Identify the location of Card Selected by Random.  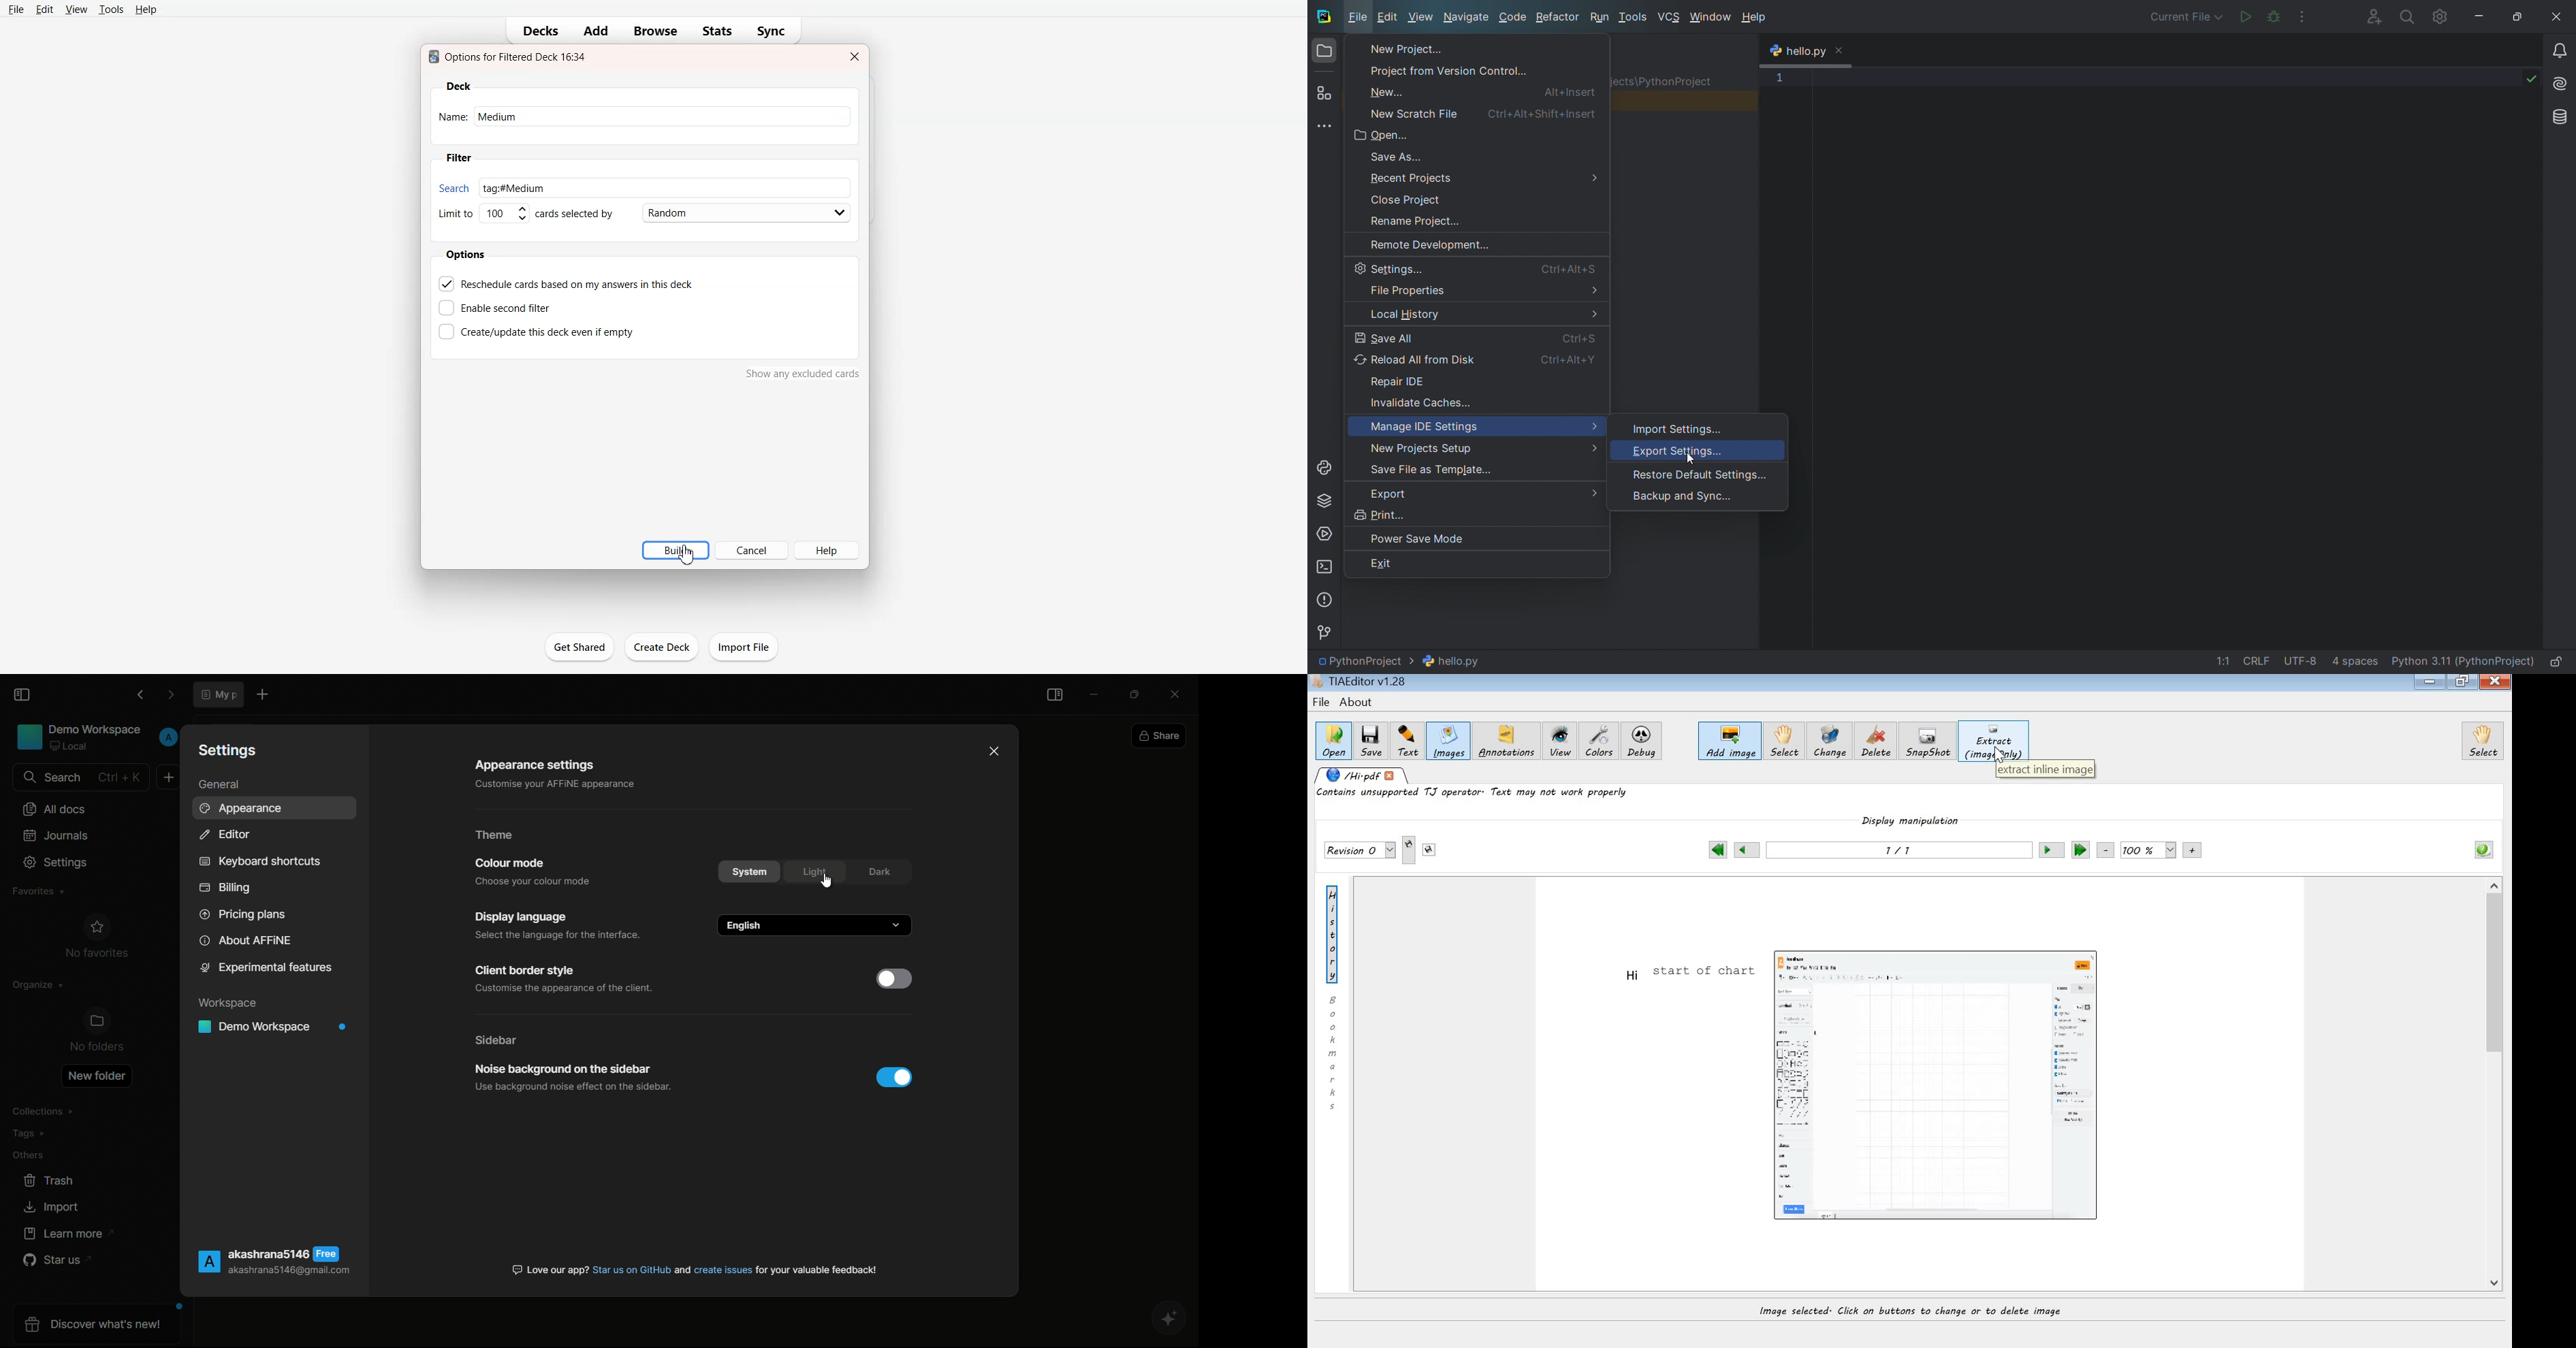
(697, 212).